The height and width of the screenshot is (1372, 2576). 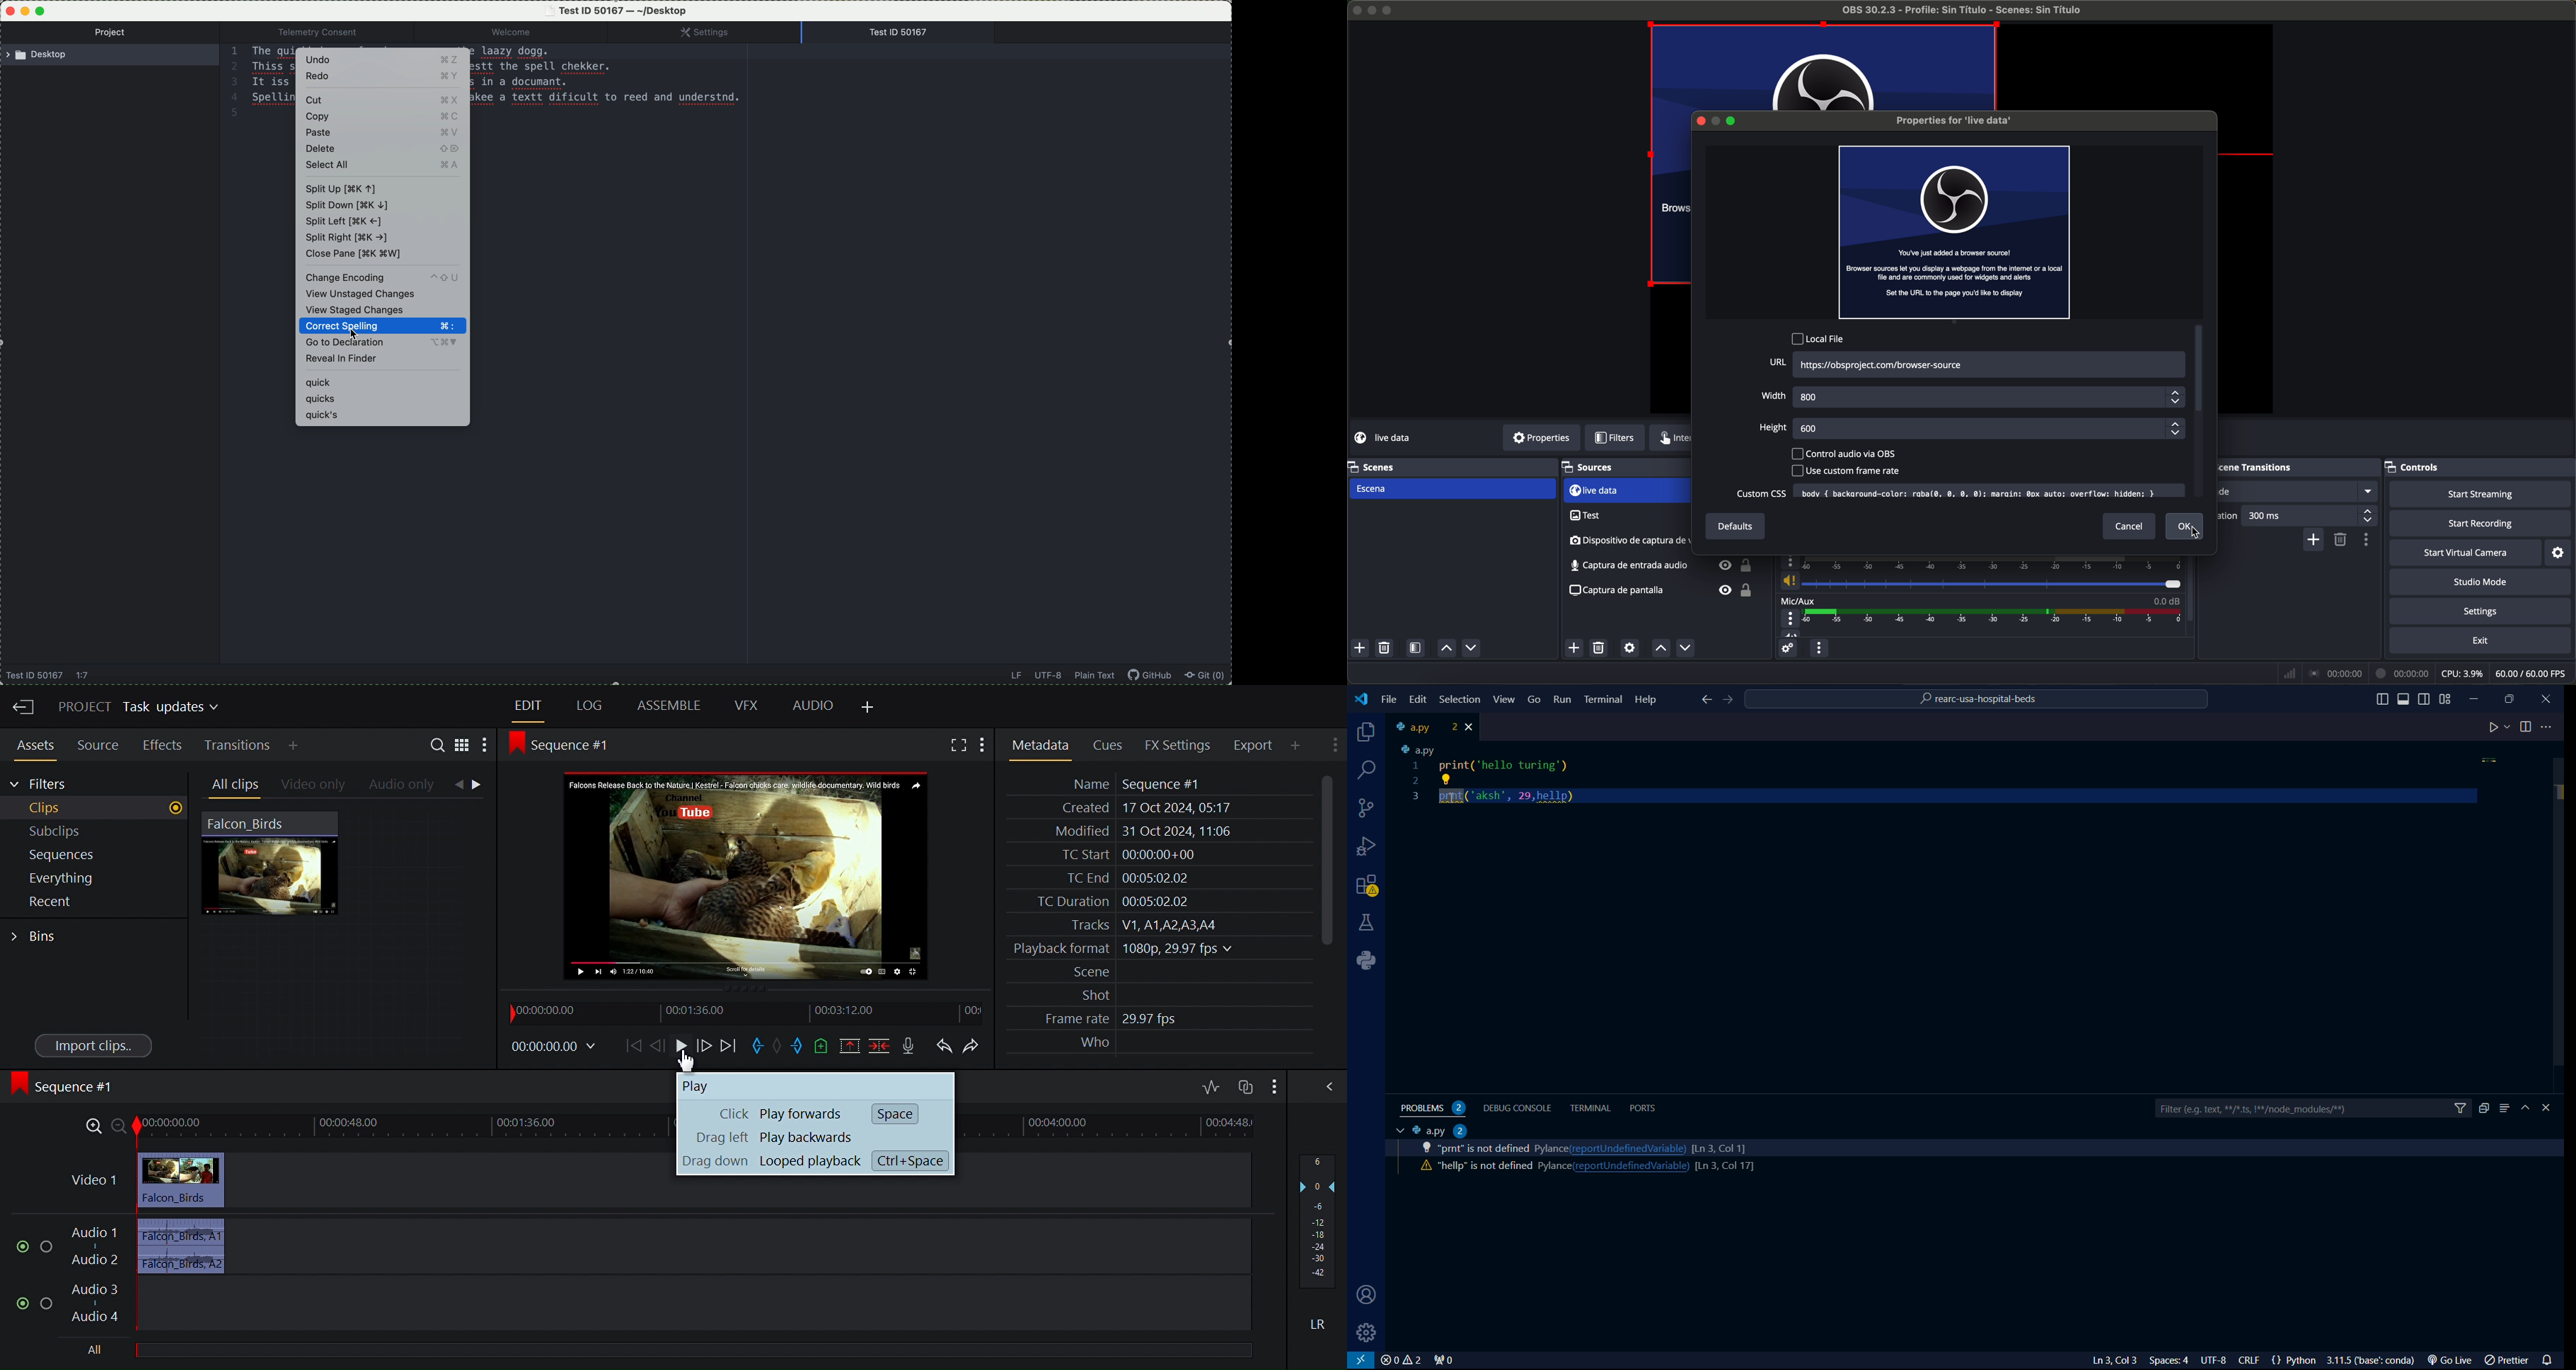 What do you see at coordinates (383, 76) in the screenshot?
I see `redo` at bounding box center [383, 76].